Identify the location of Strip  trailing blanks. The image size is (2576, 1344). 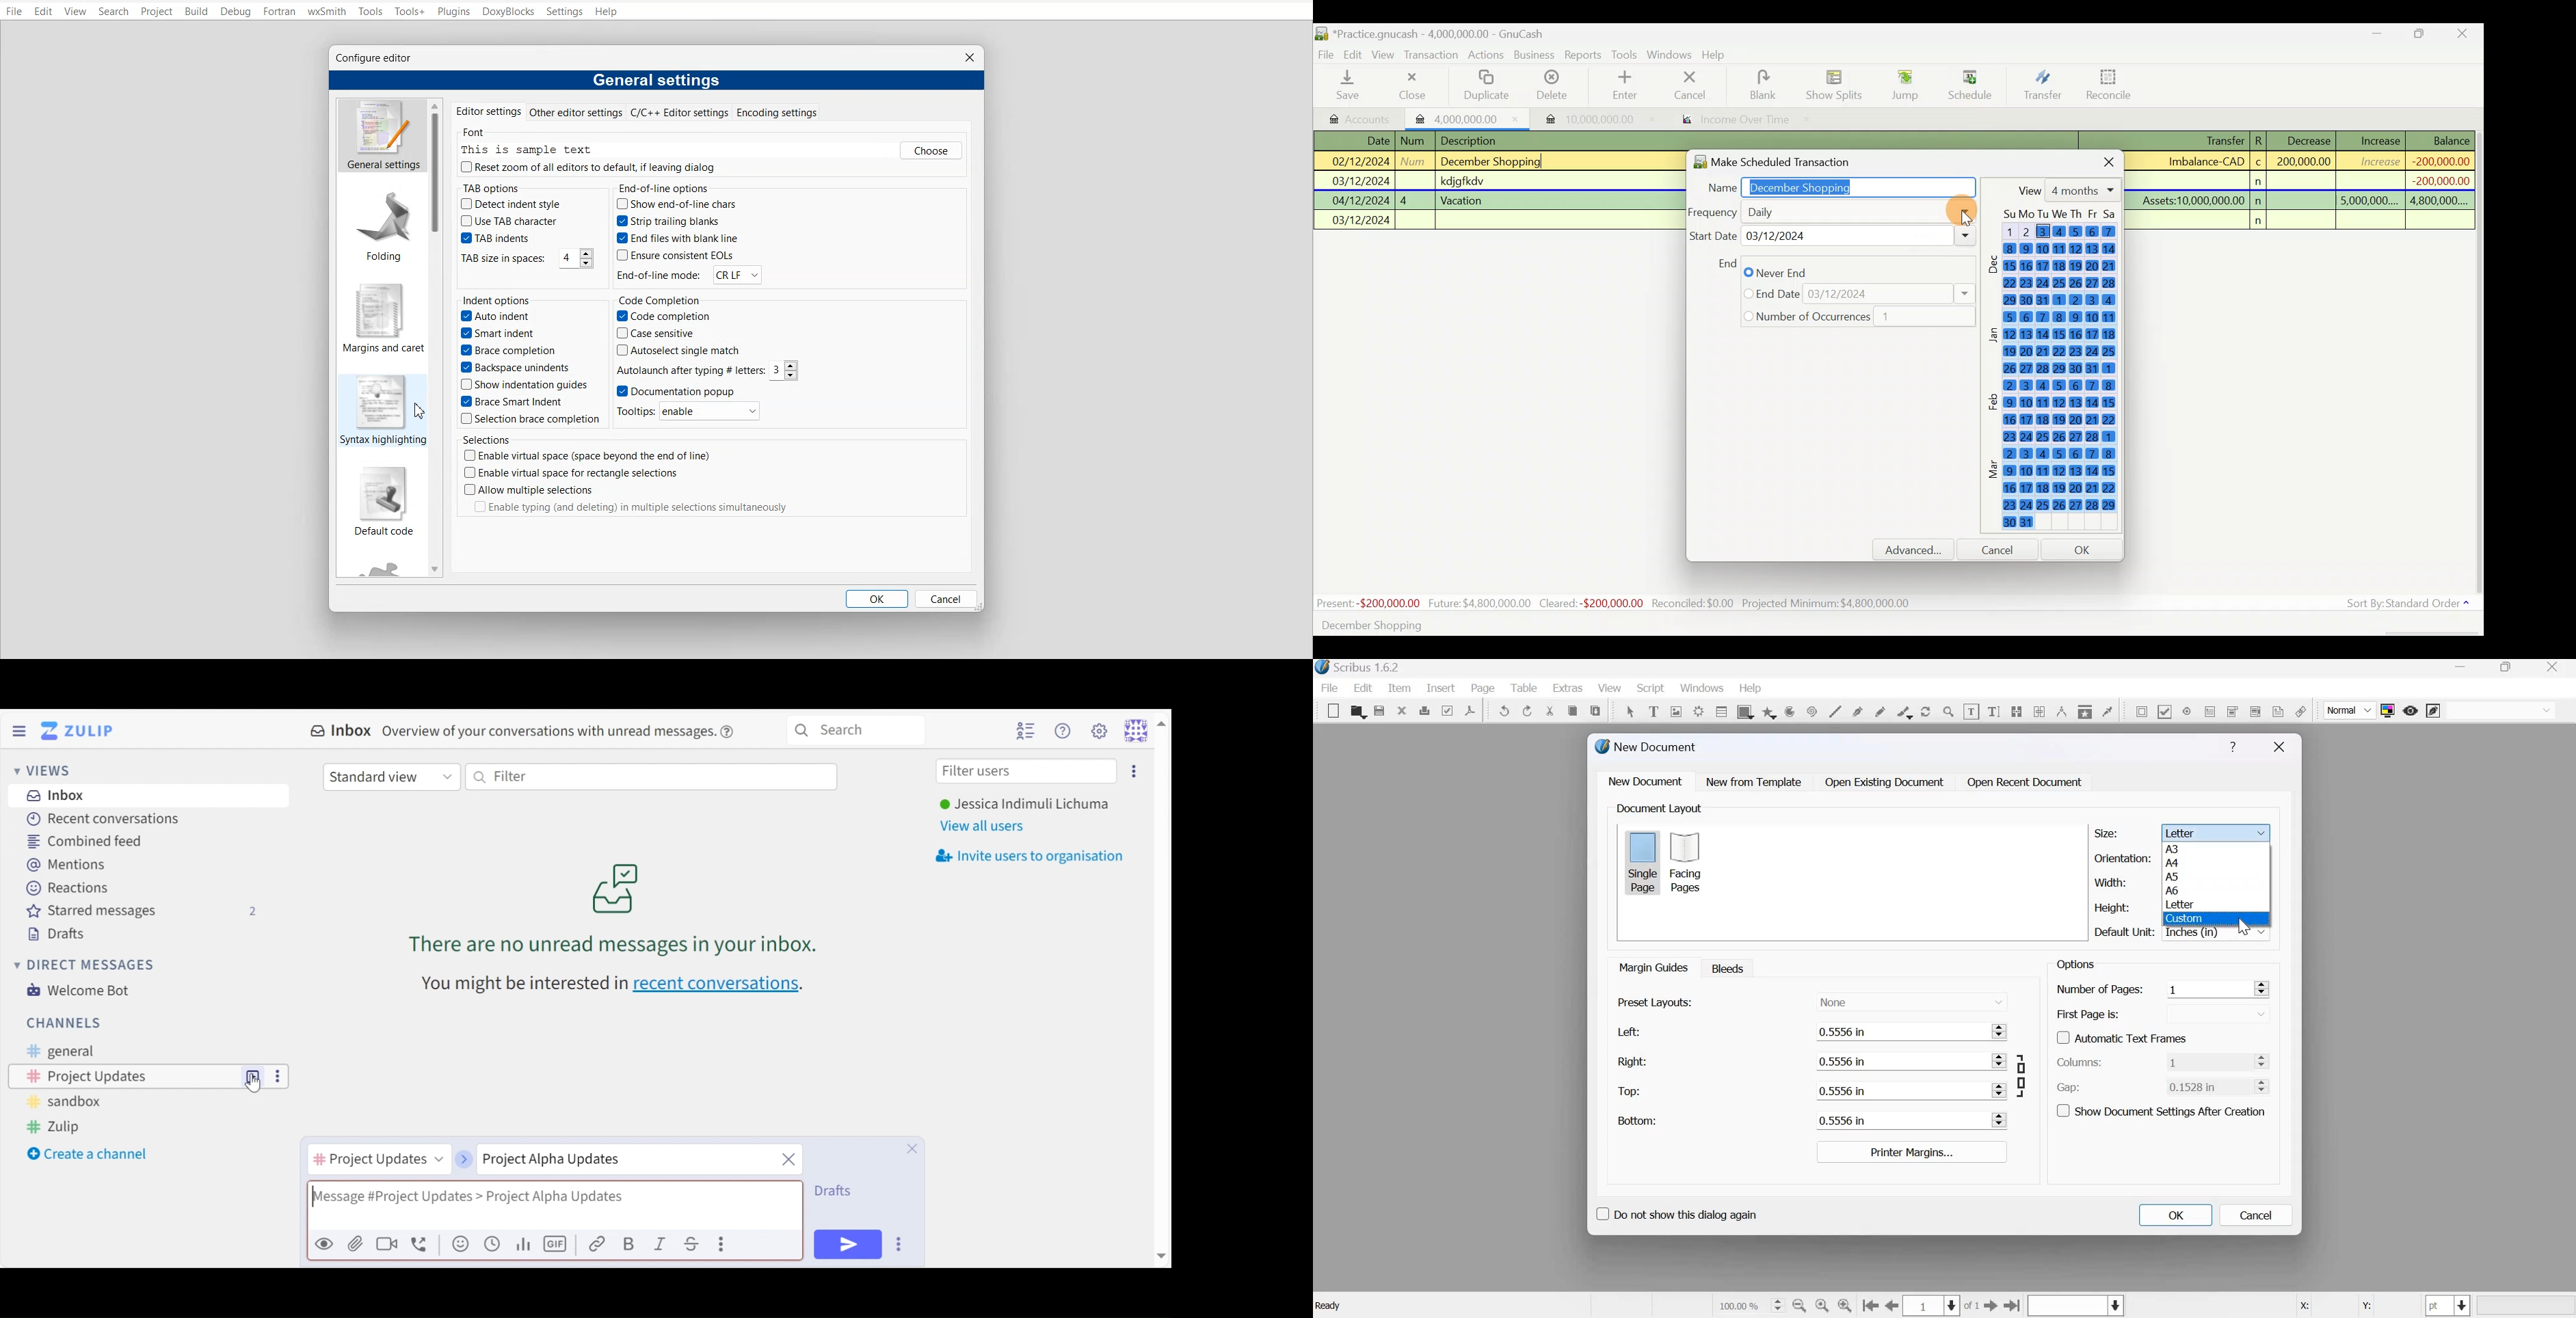
(668, 221).